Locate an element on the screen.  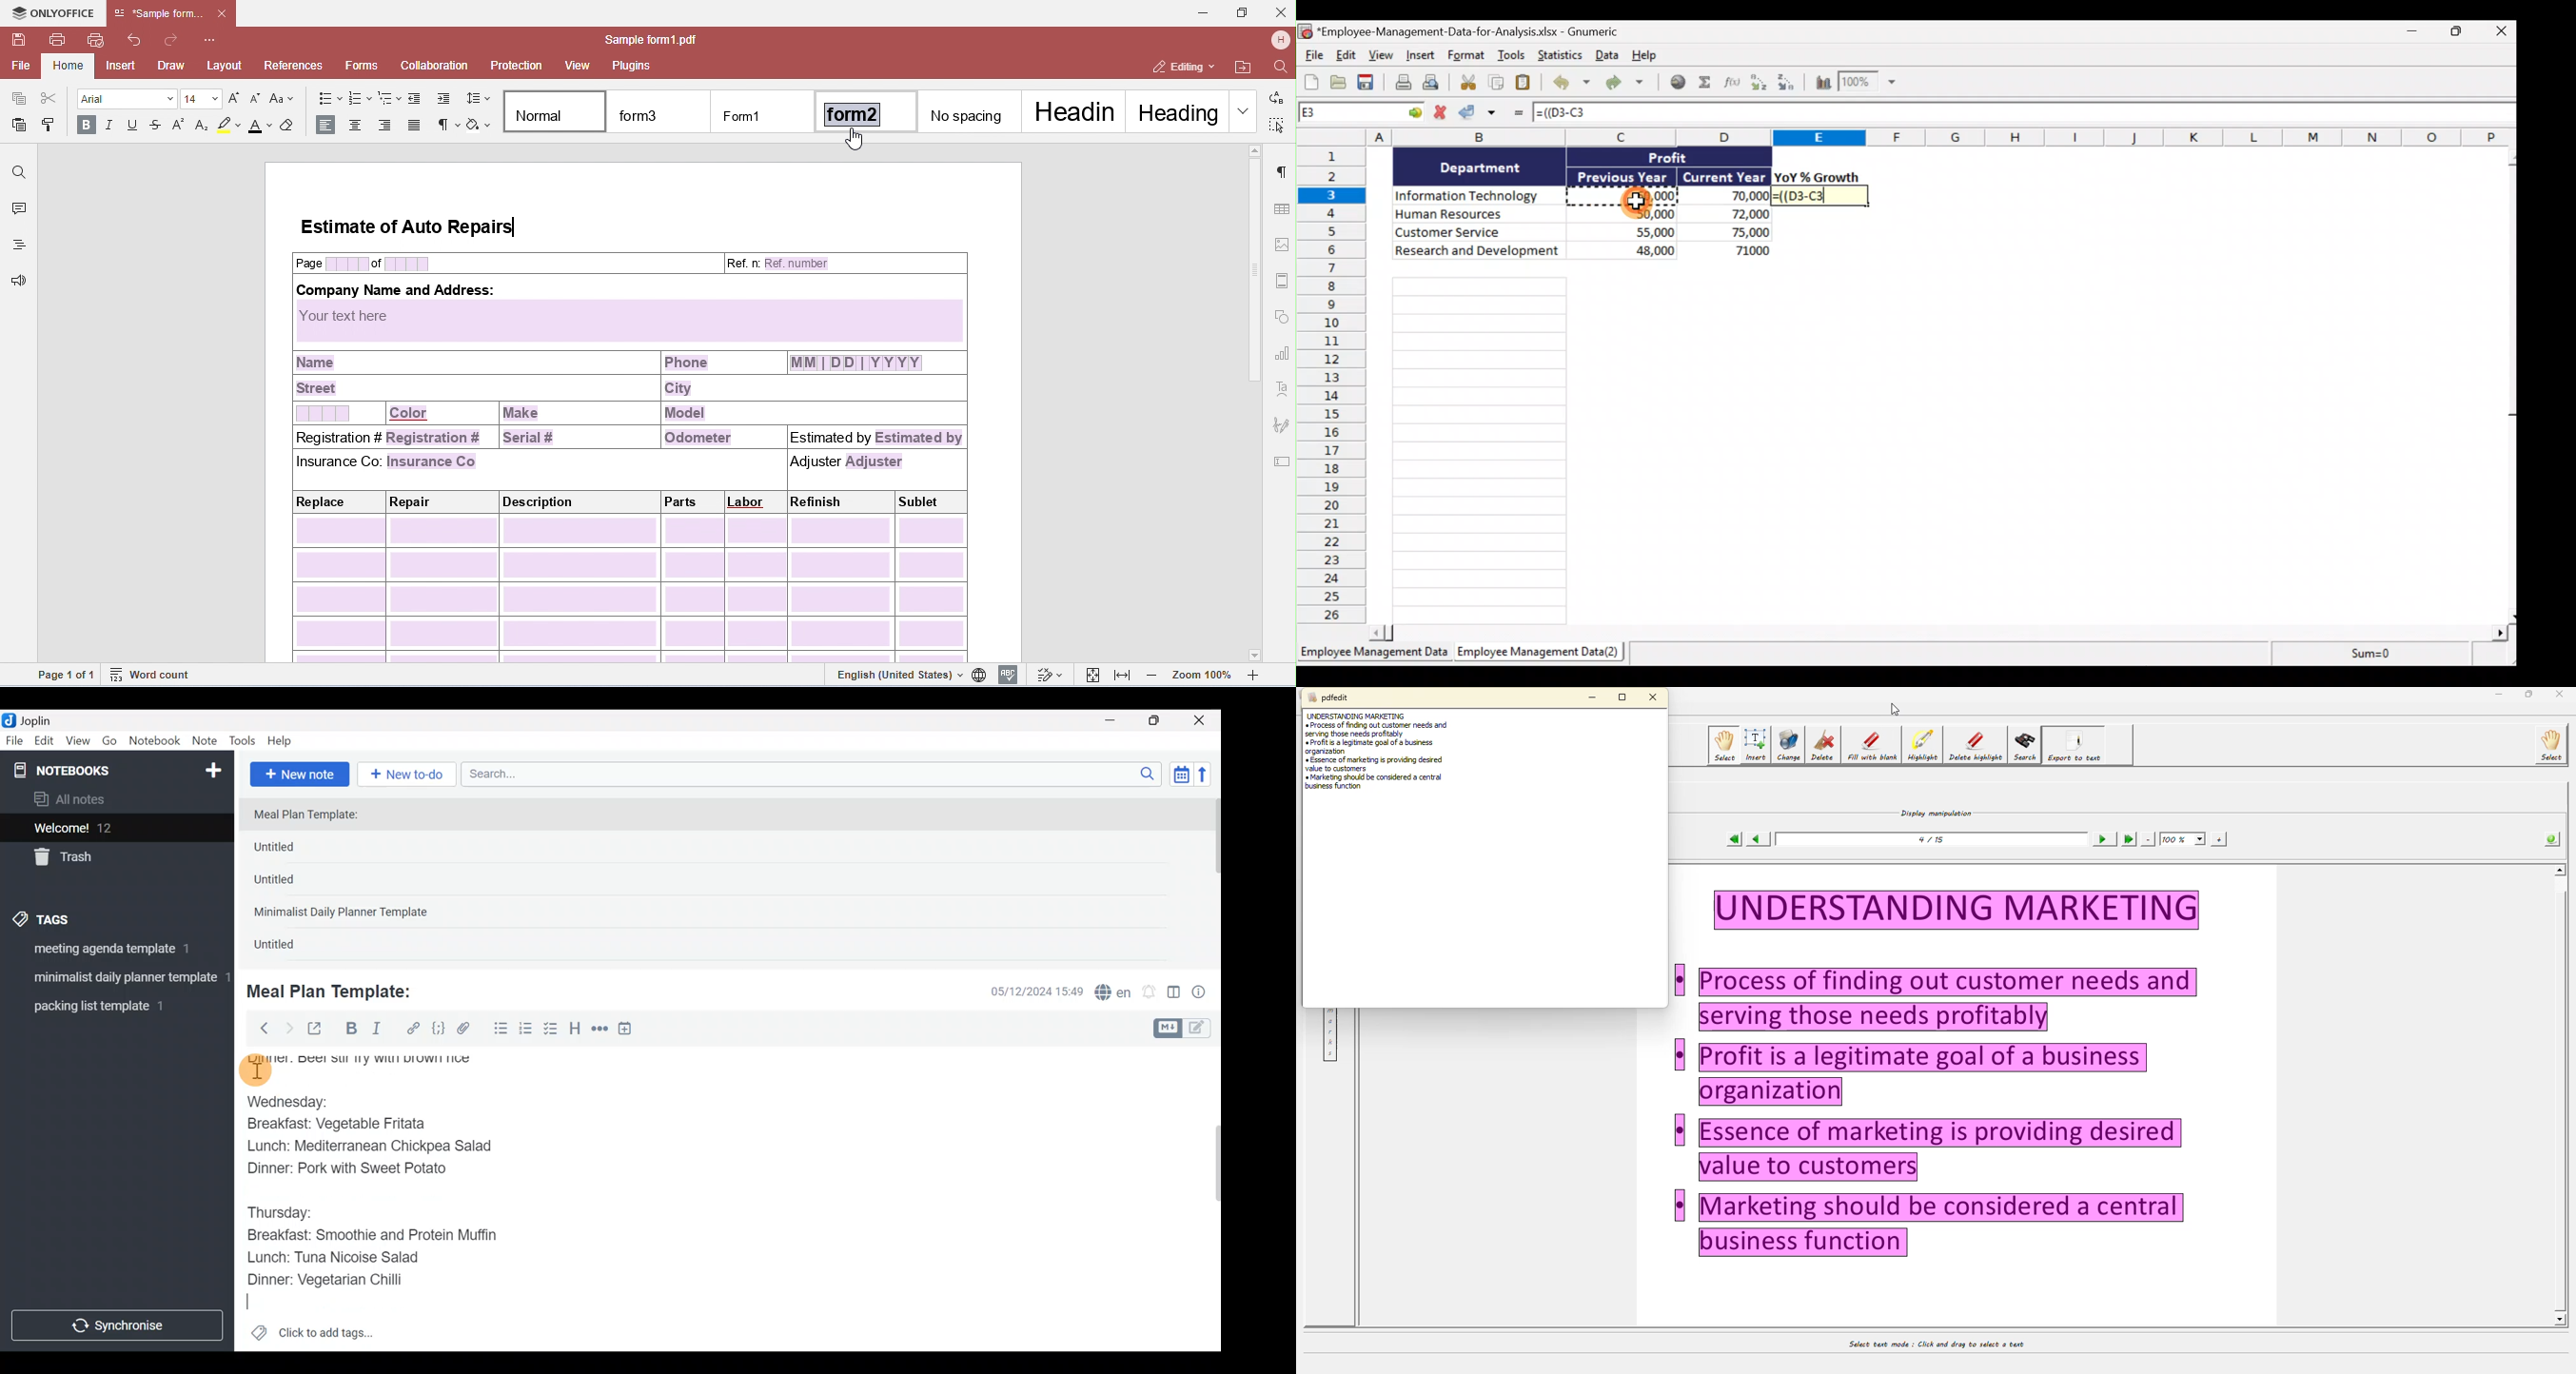
Toggle sort order is located at coordinates (1181, 775).